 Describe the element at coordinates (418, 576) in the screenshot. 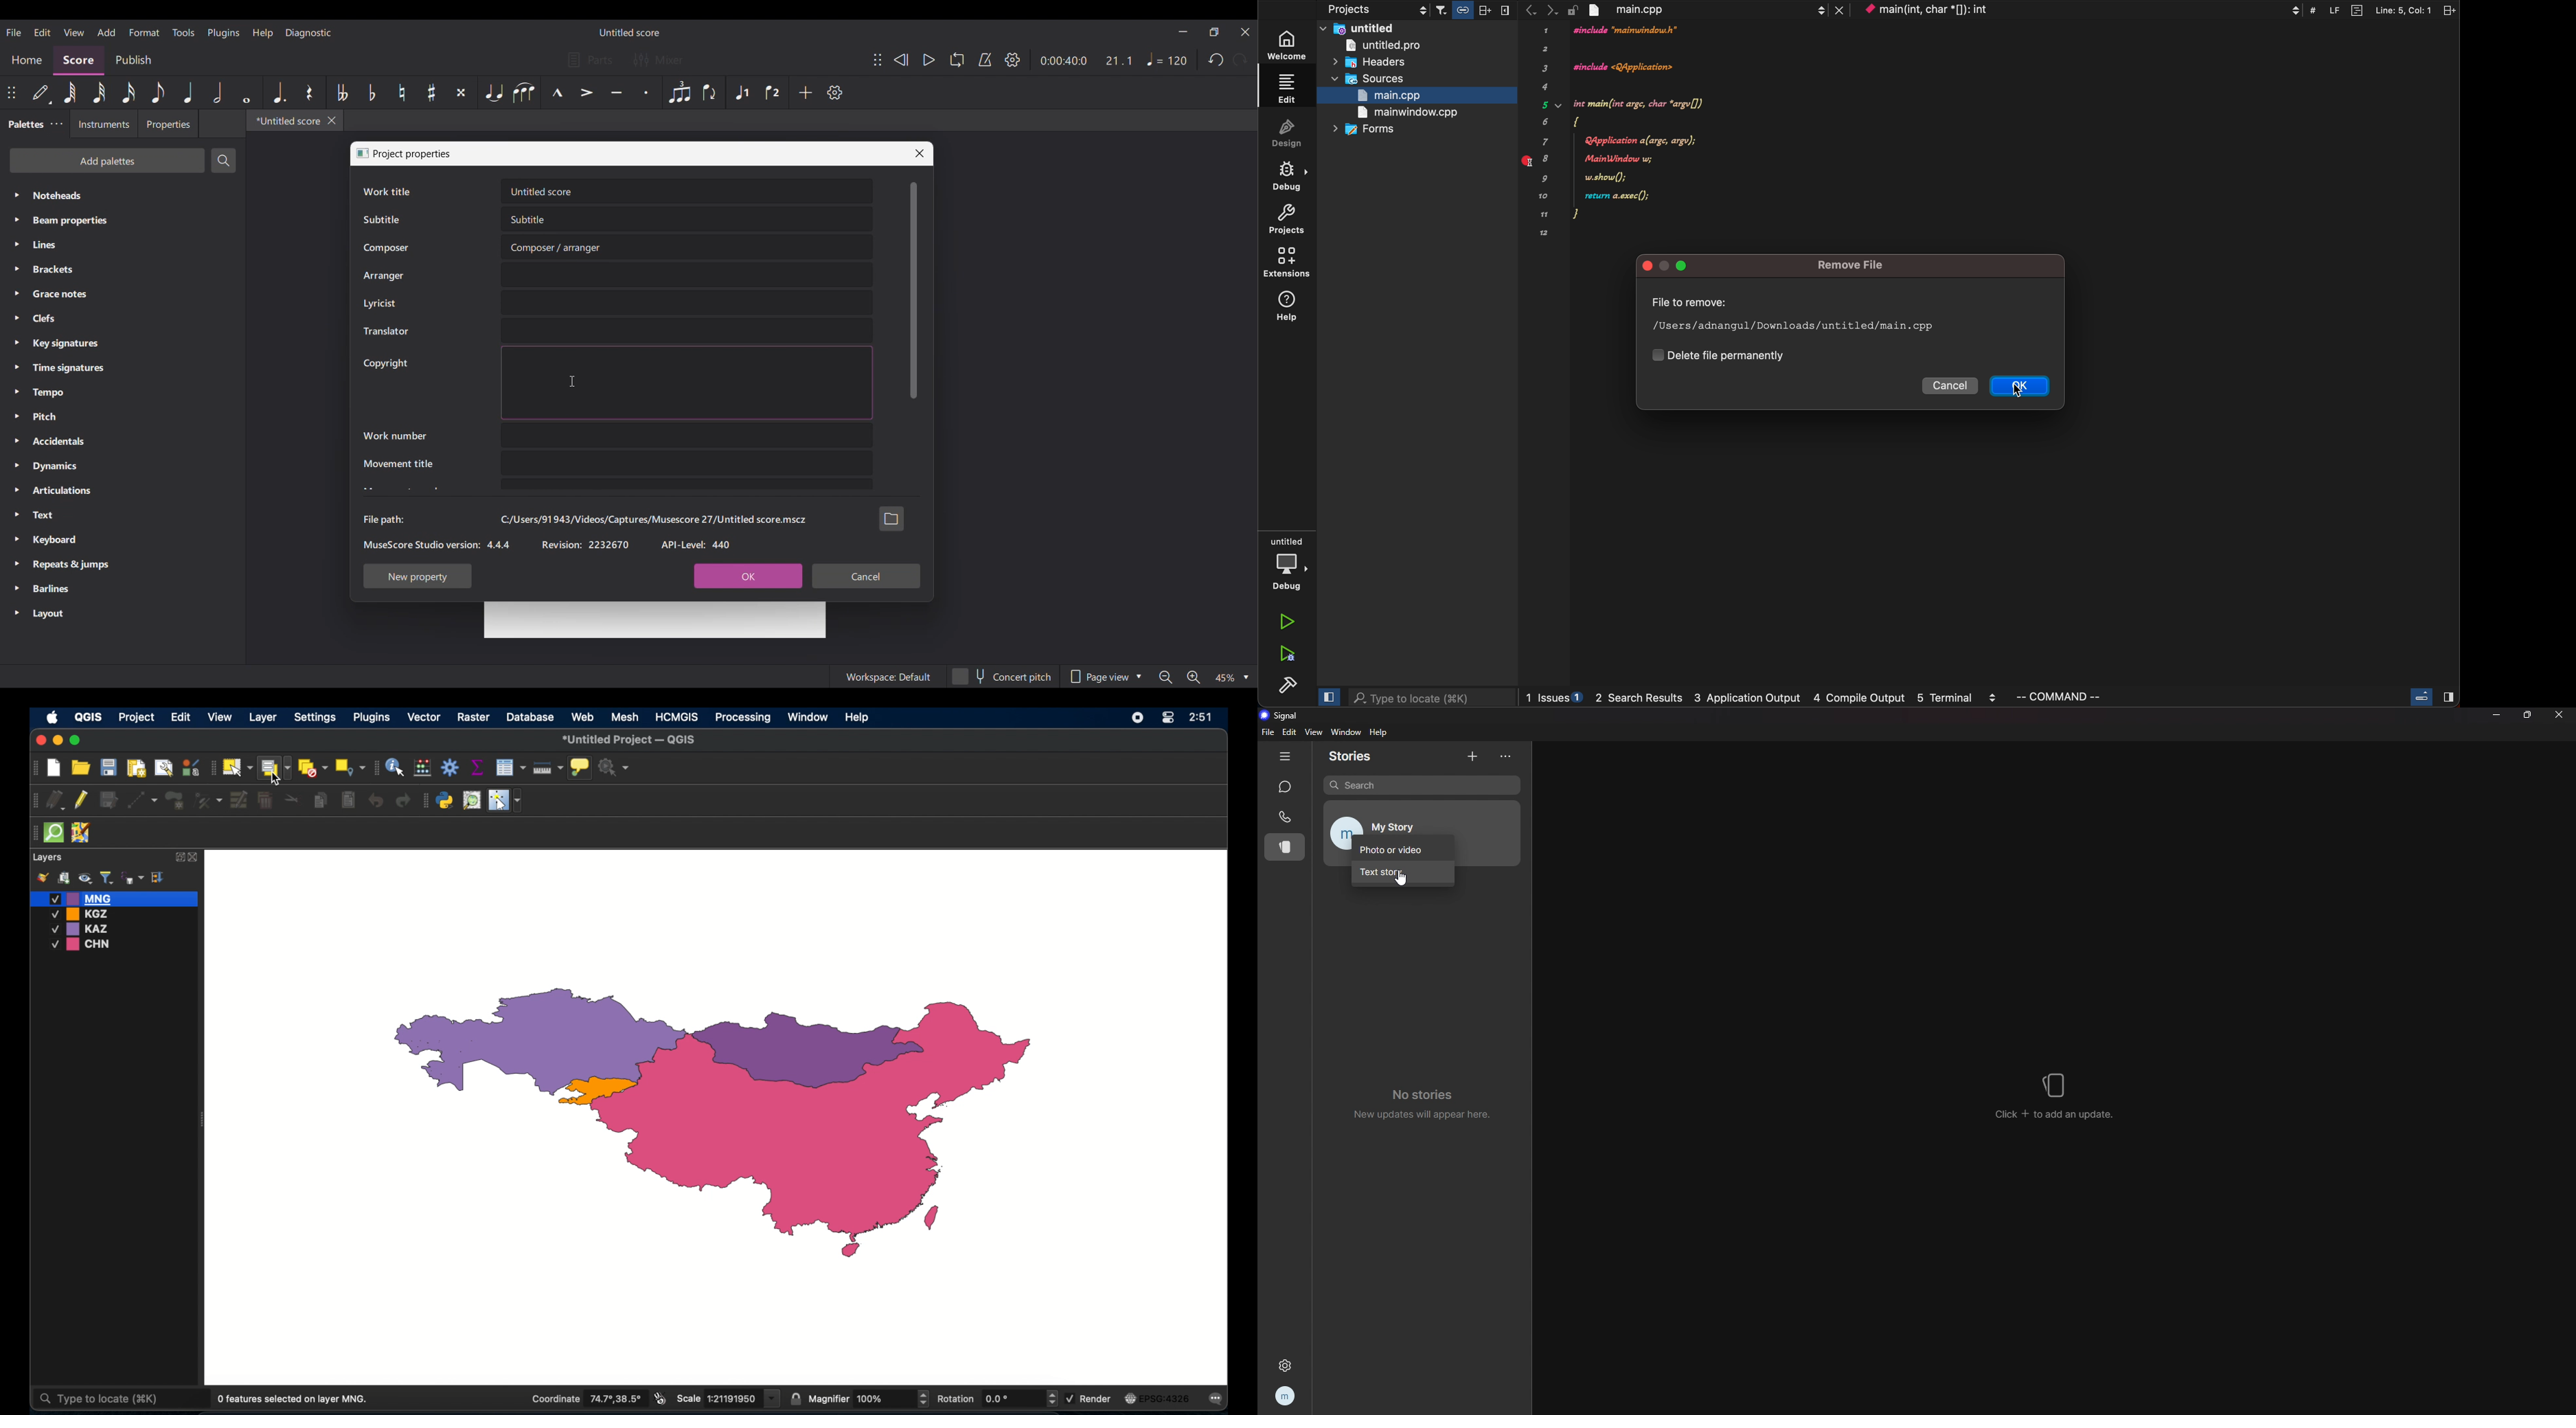

I see `New property` at that location.